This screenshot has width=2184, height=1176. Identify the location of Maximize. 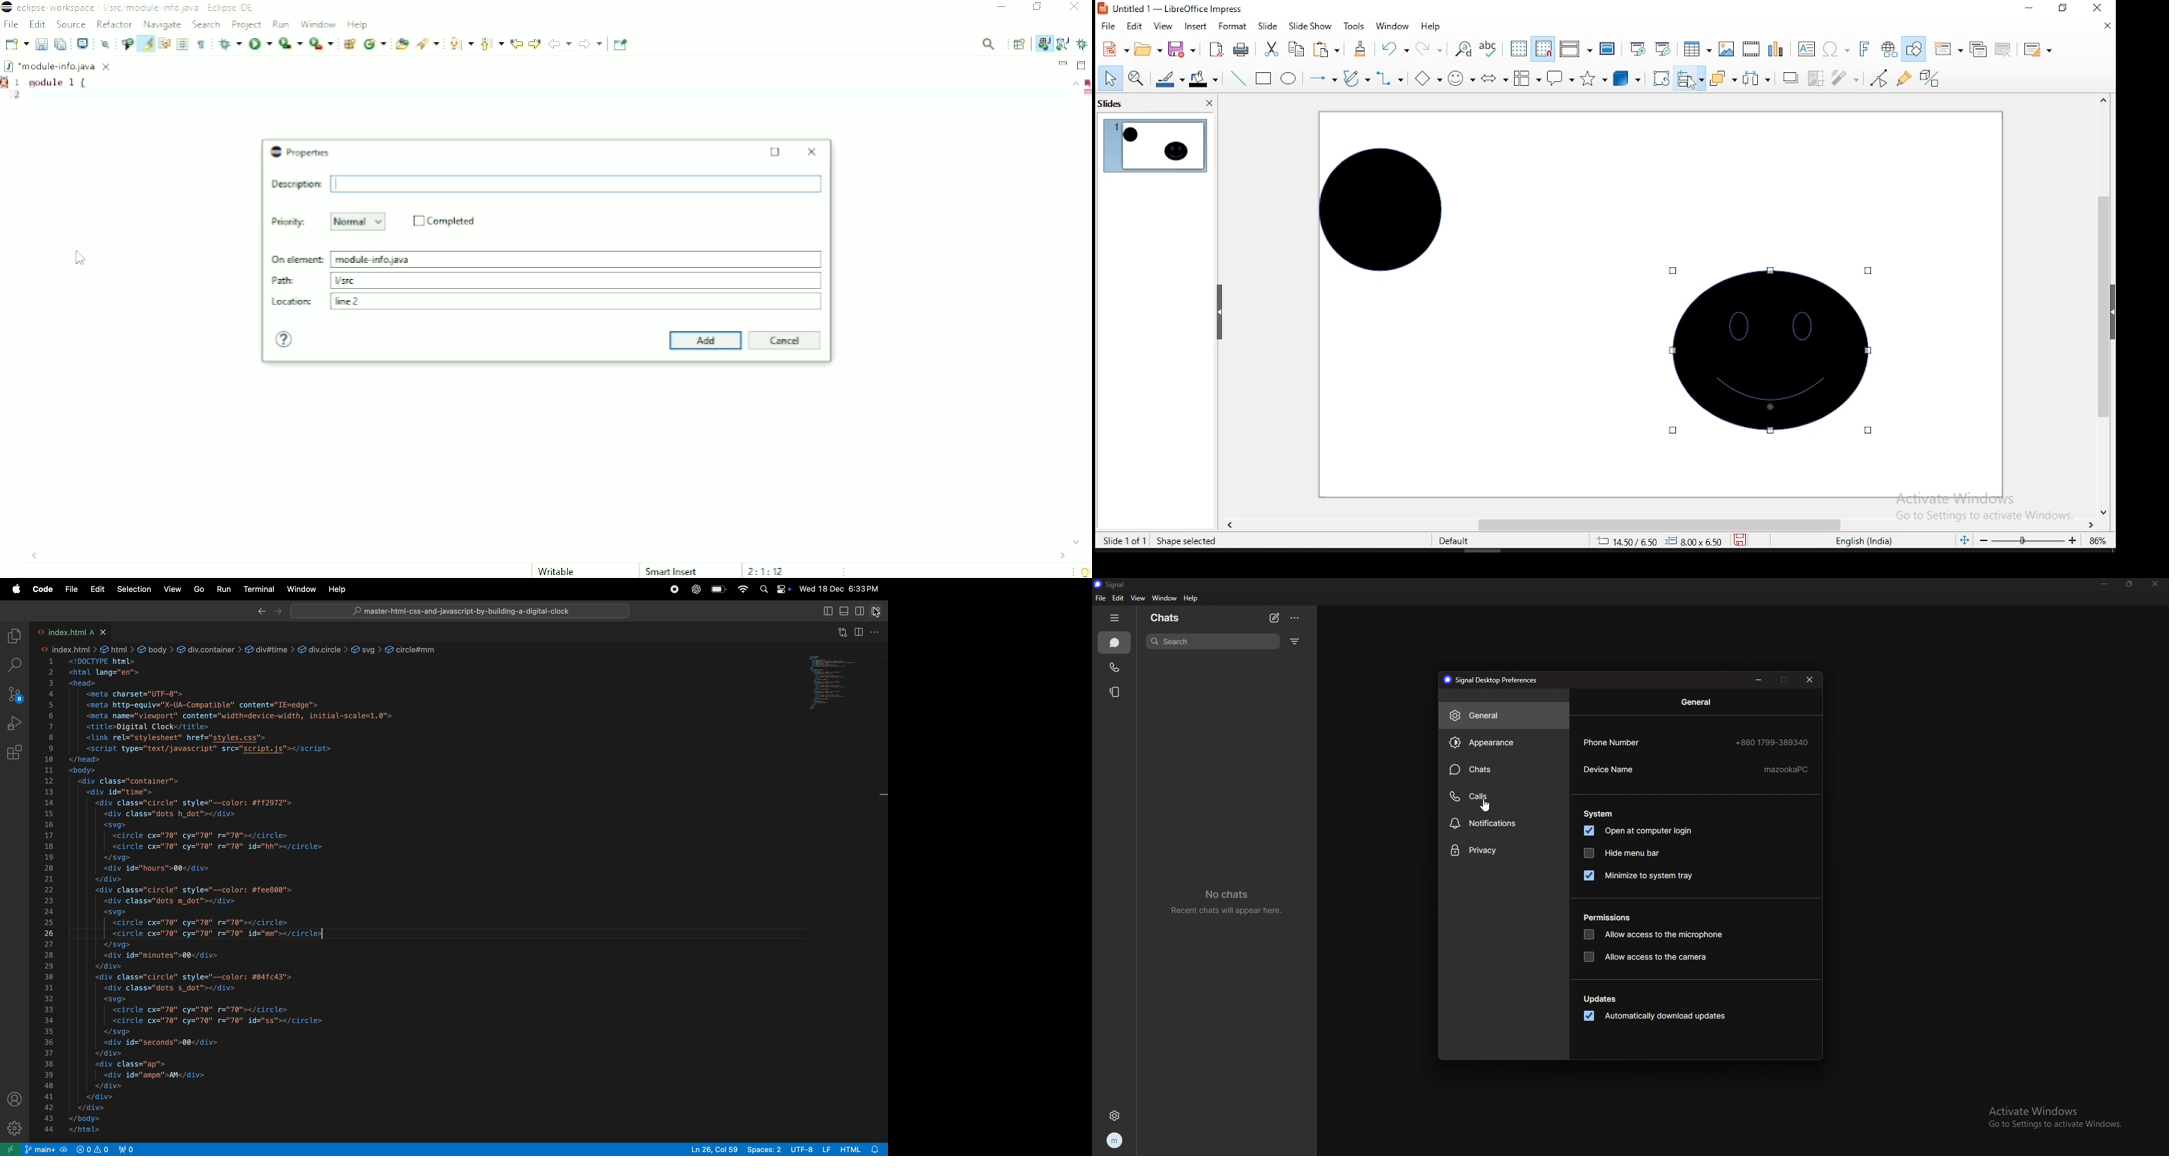
(775, 152).